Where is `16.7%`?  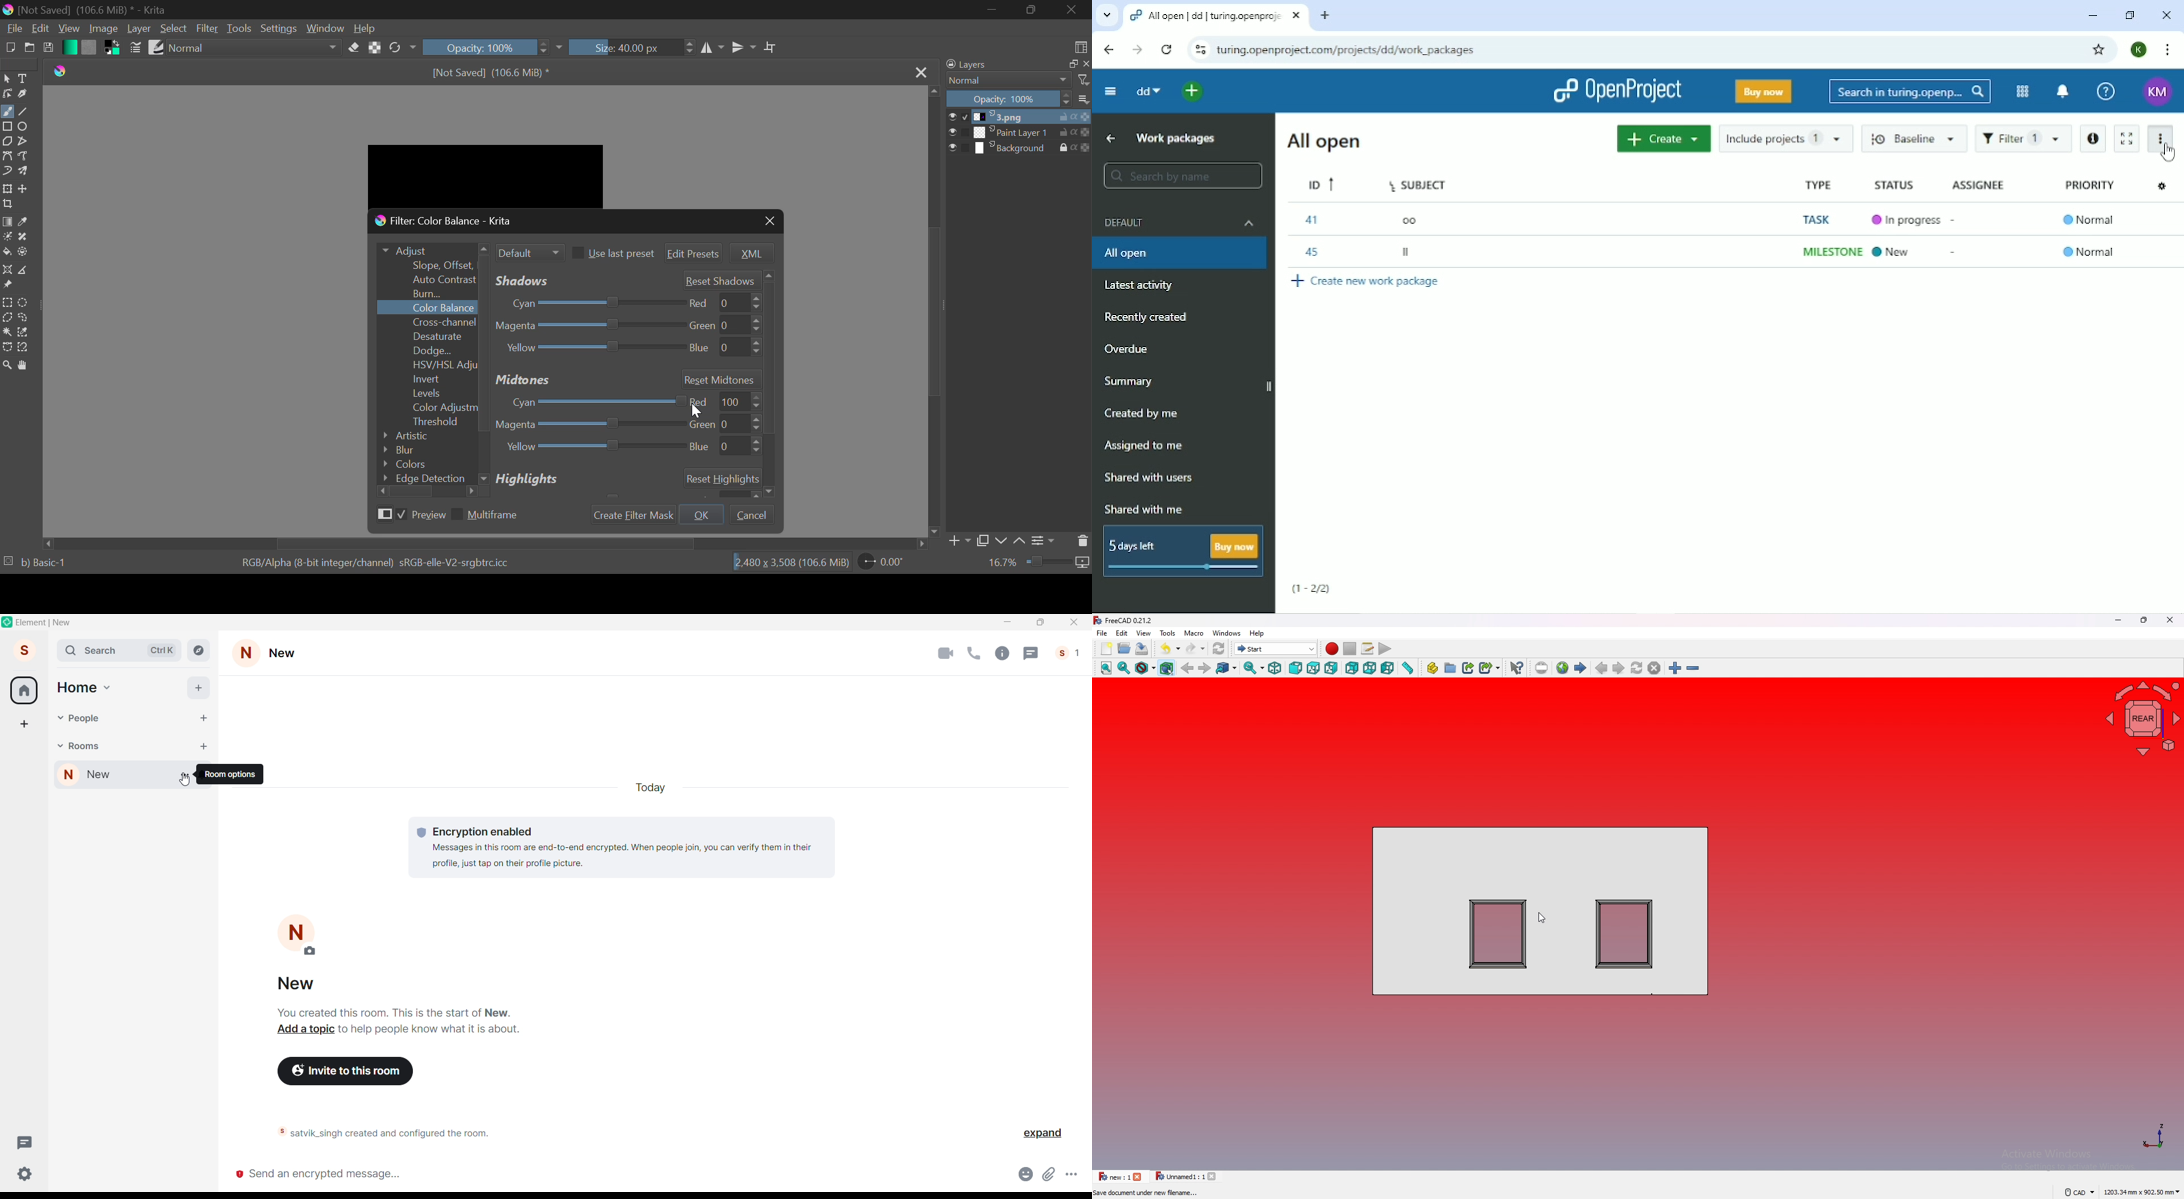
16.7% is located at coordinates (998, 564).